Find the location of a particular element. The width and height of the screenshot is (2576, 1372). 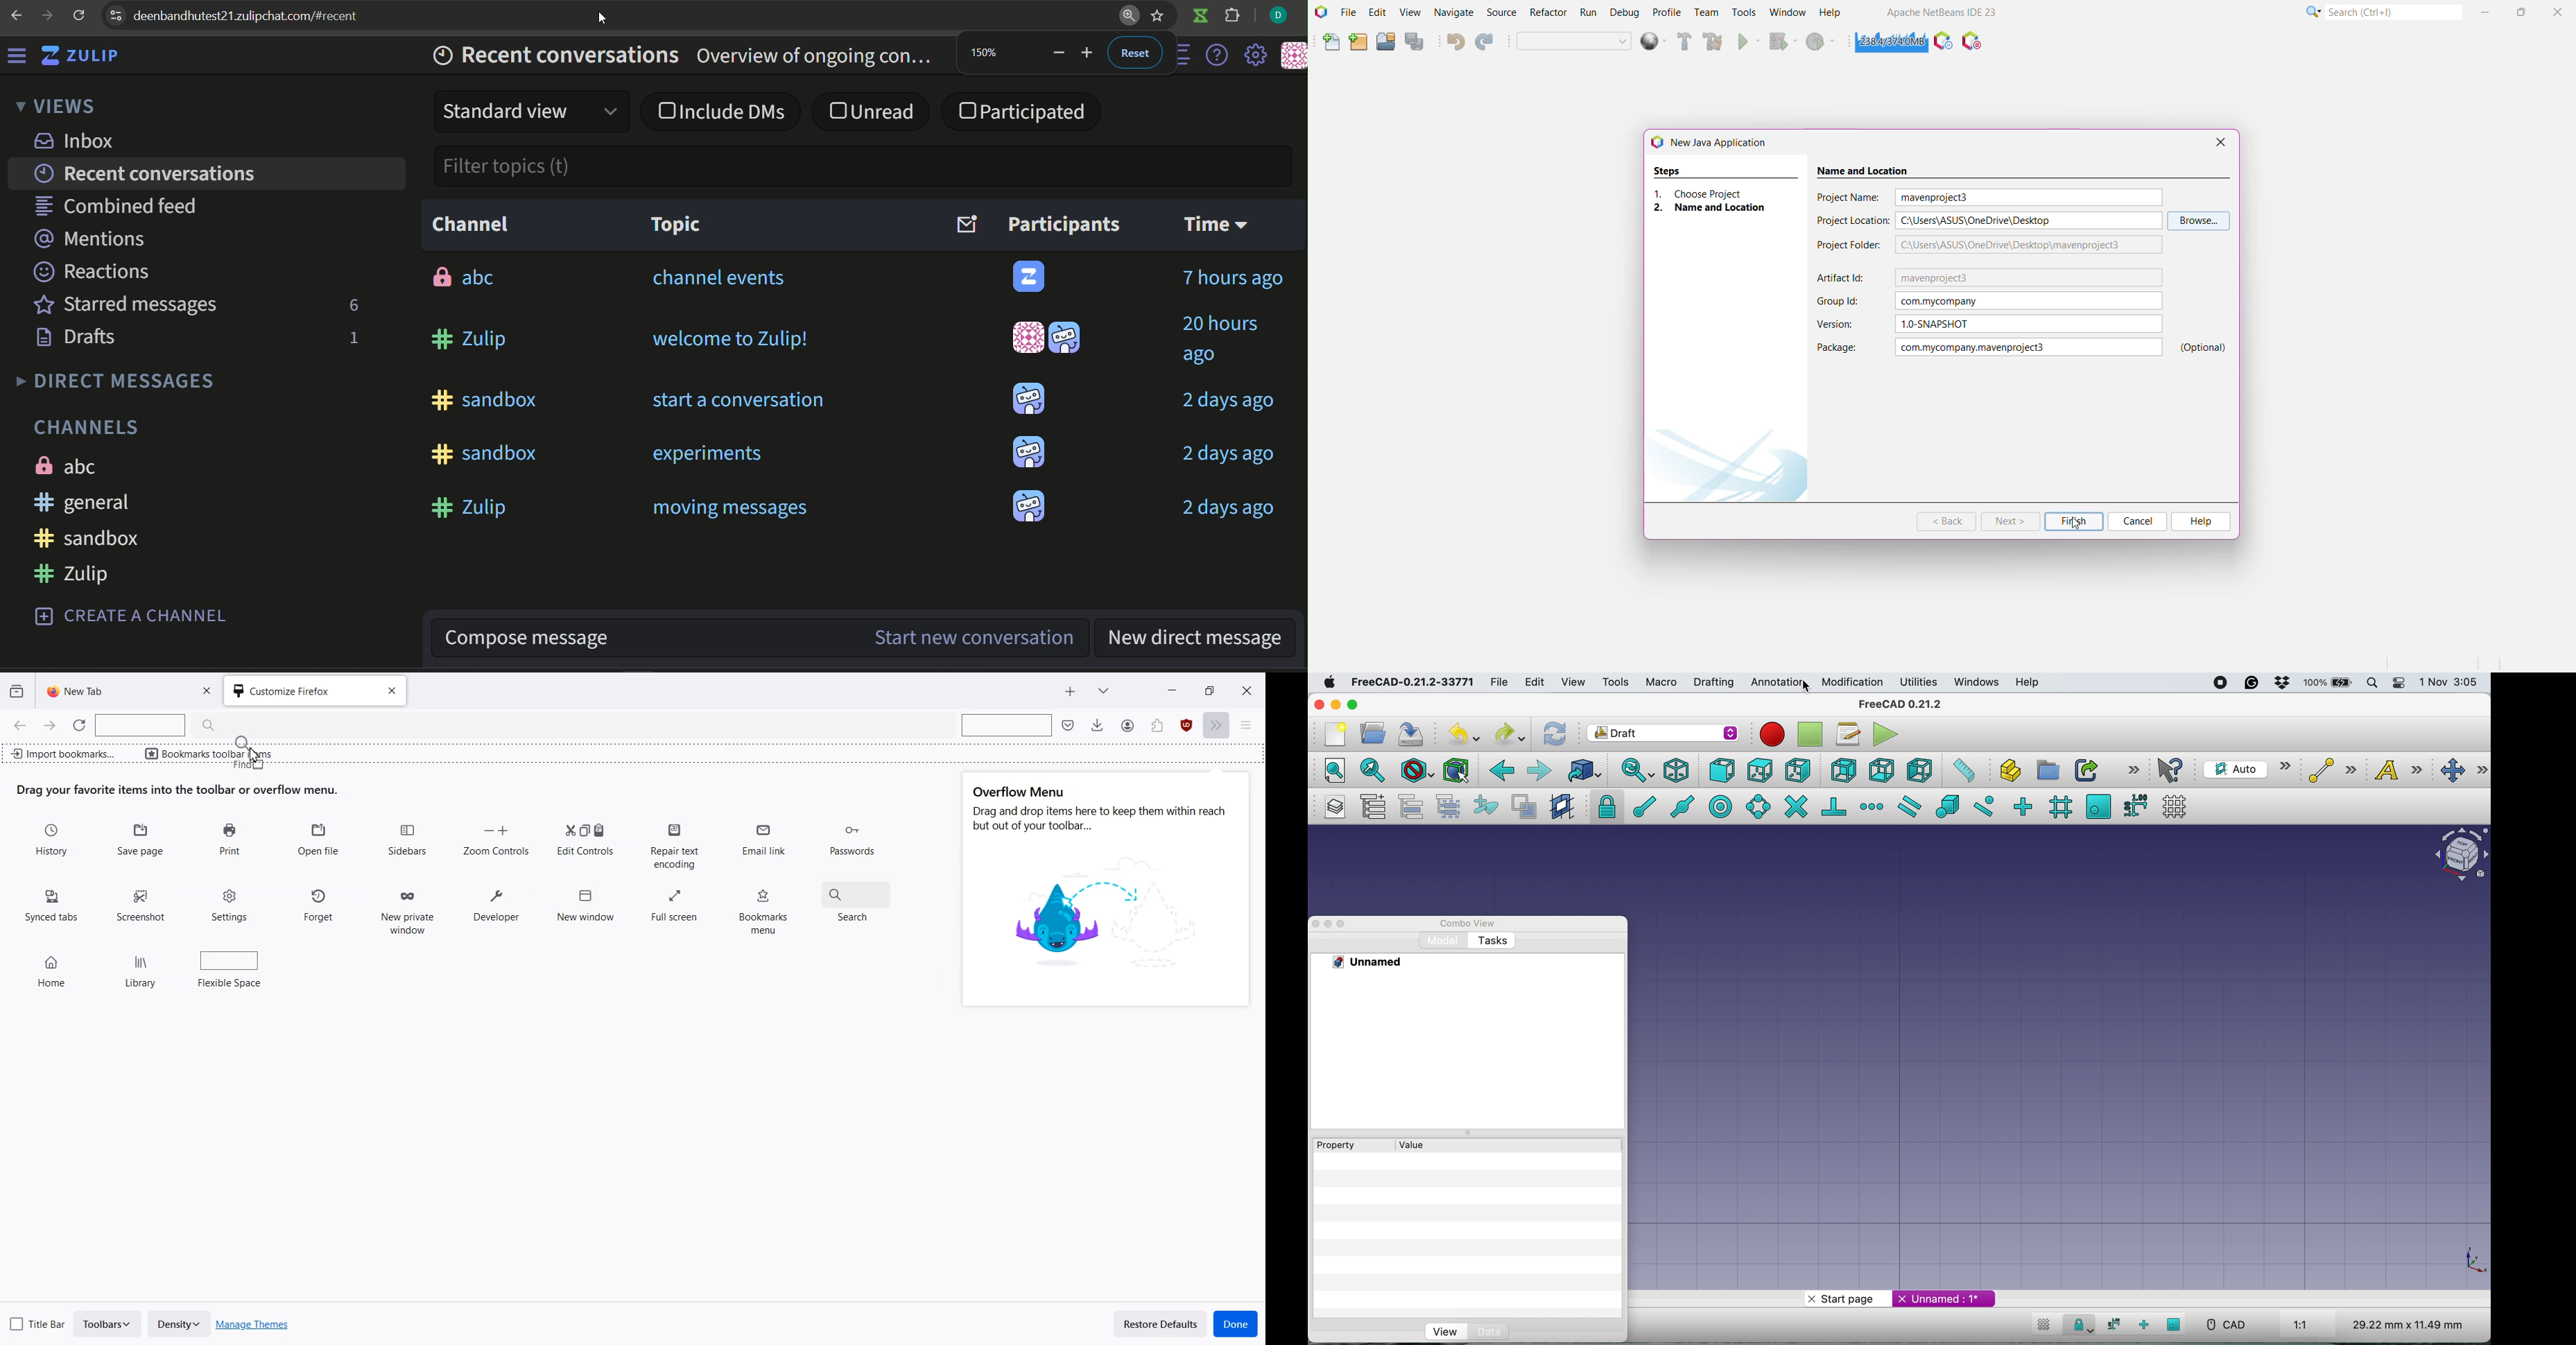

Library is located at coordinates (142, 966).